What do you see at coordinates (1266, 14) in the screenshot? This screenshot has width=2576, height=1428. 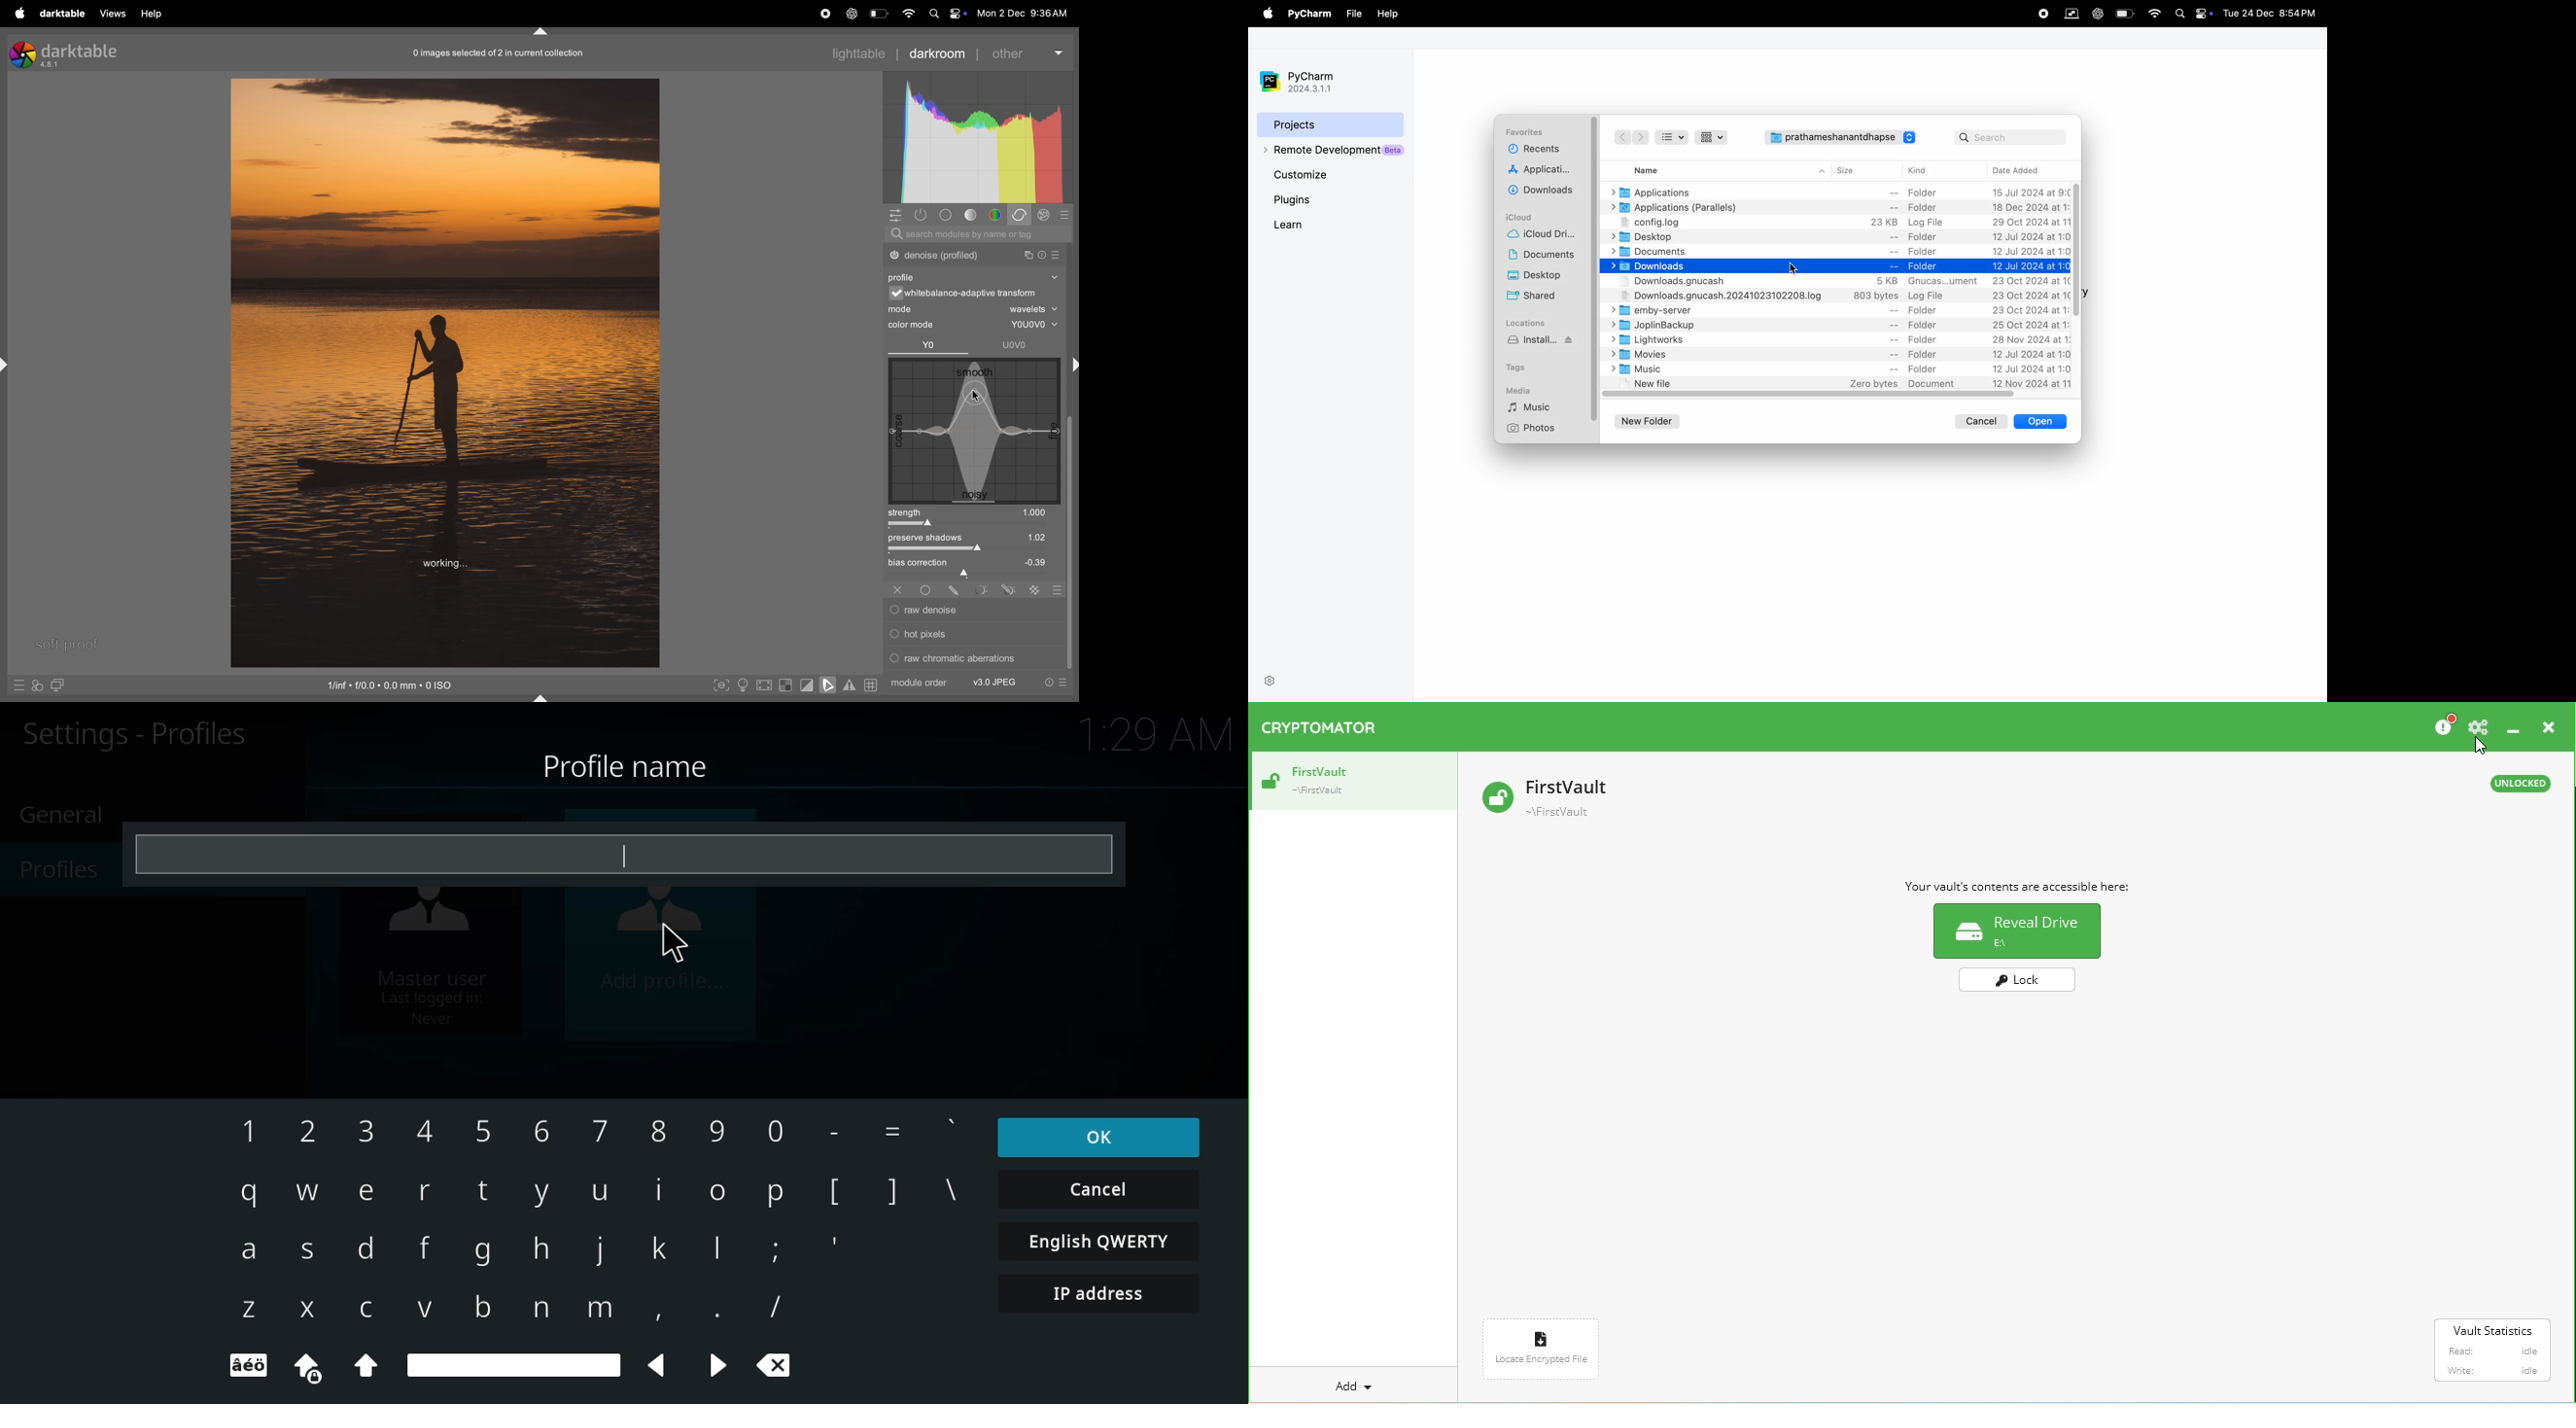 I see `apple menu` at bounding box center [1266, 14].